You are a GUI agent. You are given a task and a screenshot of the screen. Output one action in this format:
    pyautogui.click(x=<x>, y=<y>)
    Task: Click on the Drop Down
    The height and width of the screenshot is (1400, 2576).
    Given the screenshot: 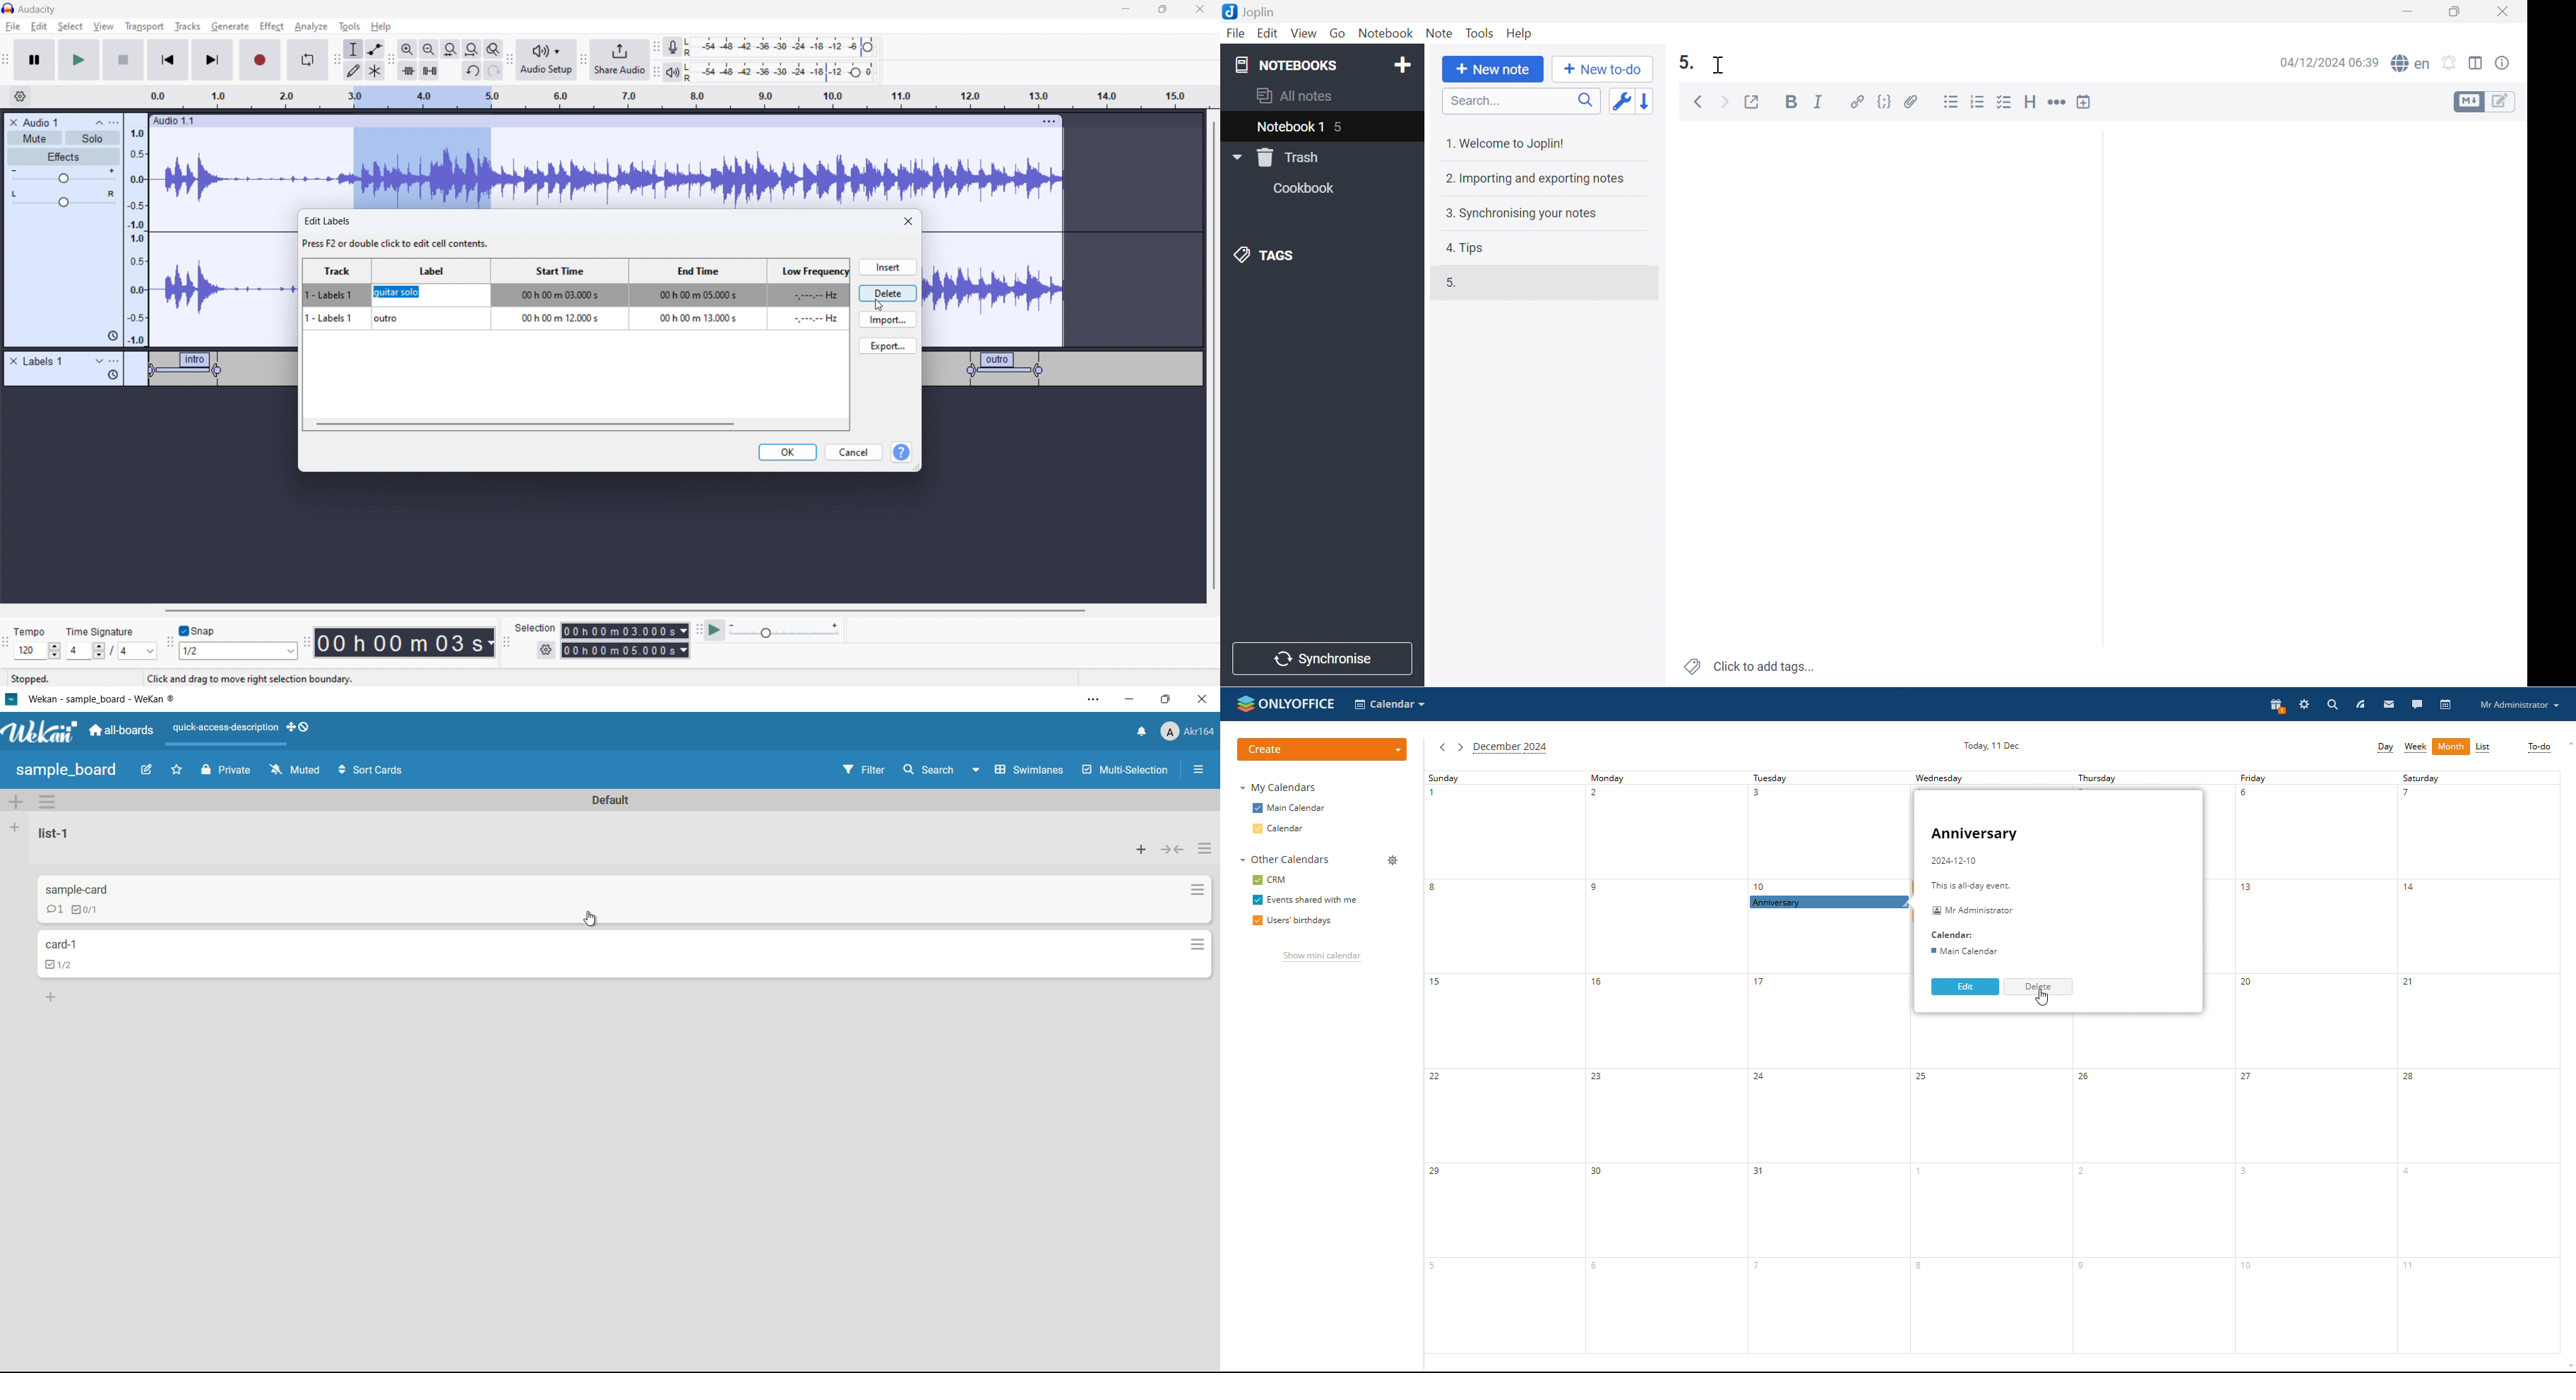 What is the action you would take?
    pyautogui.click(x=1236, y=157)
    